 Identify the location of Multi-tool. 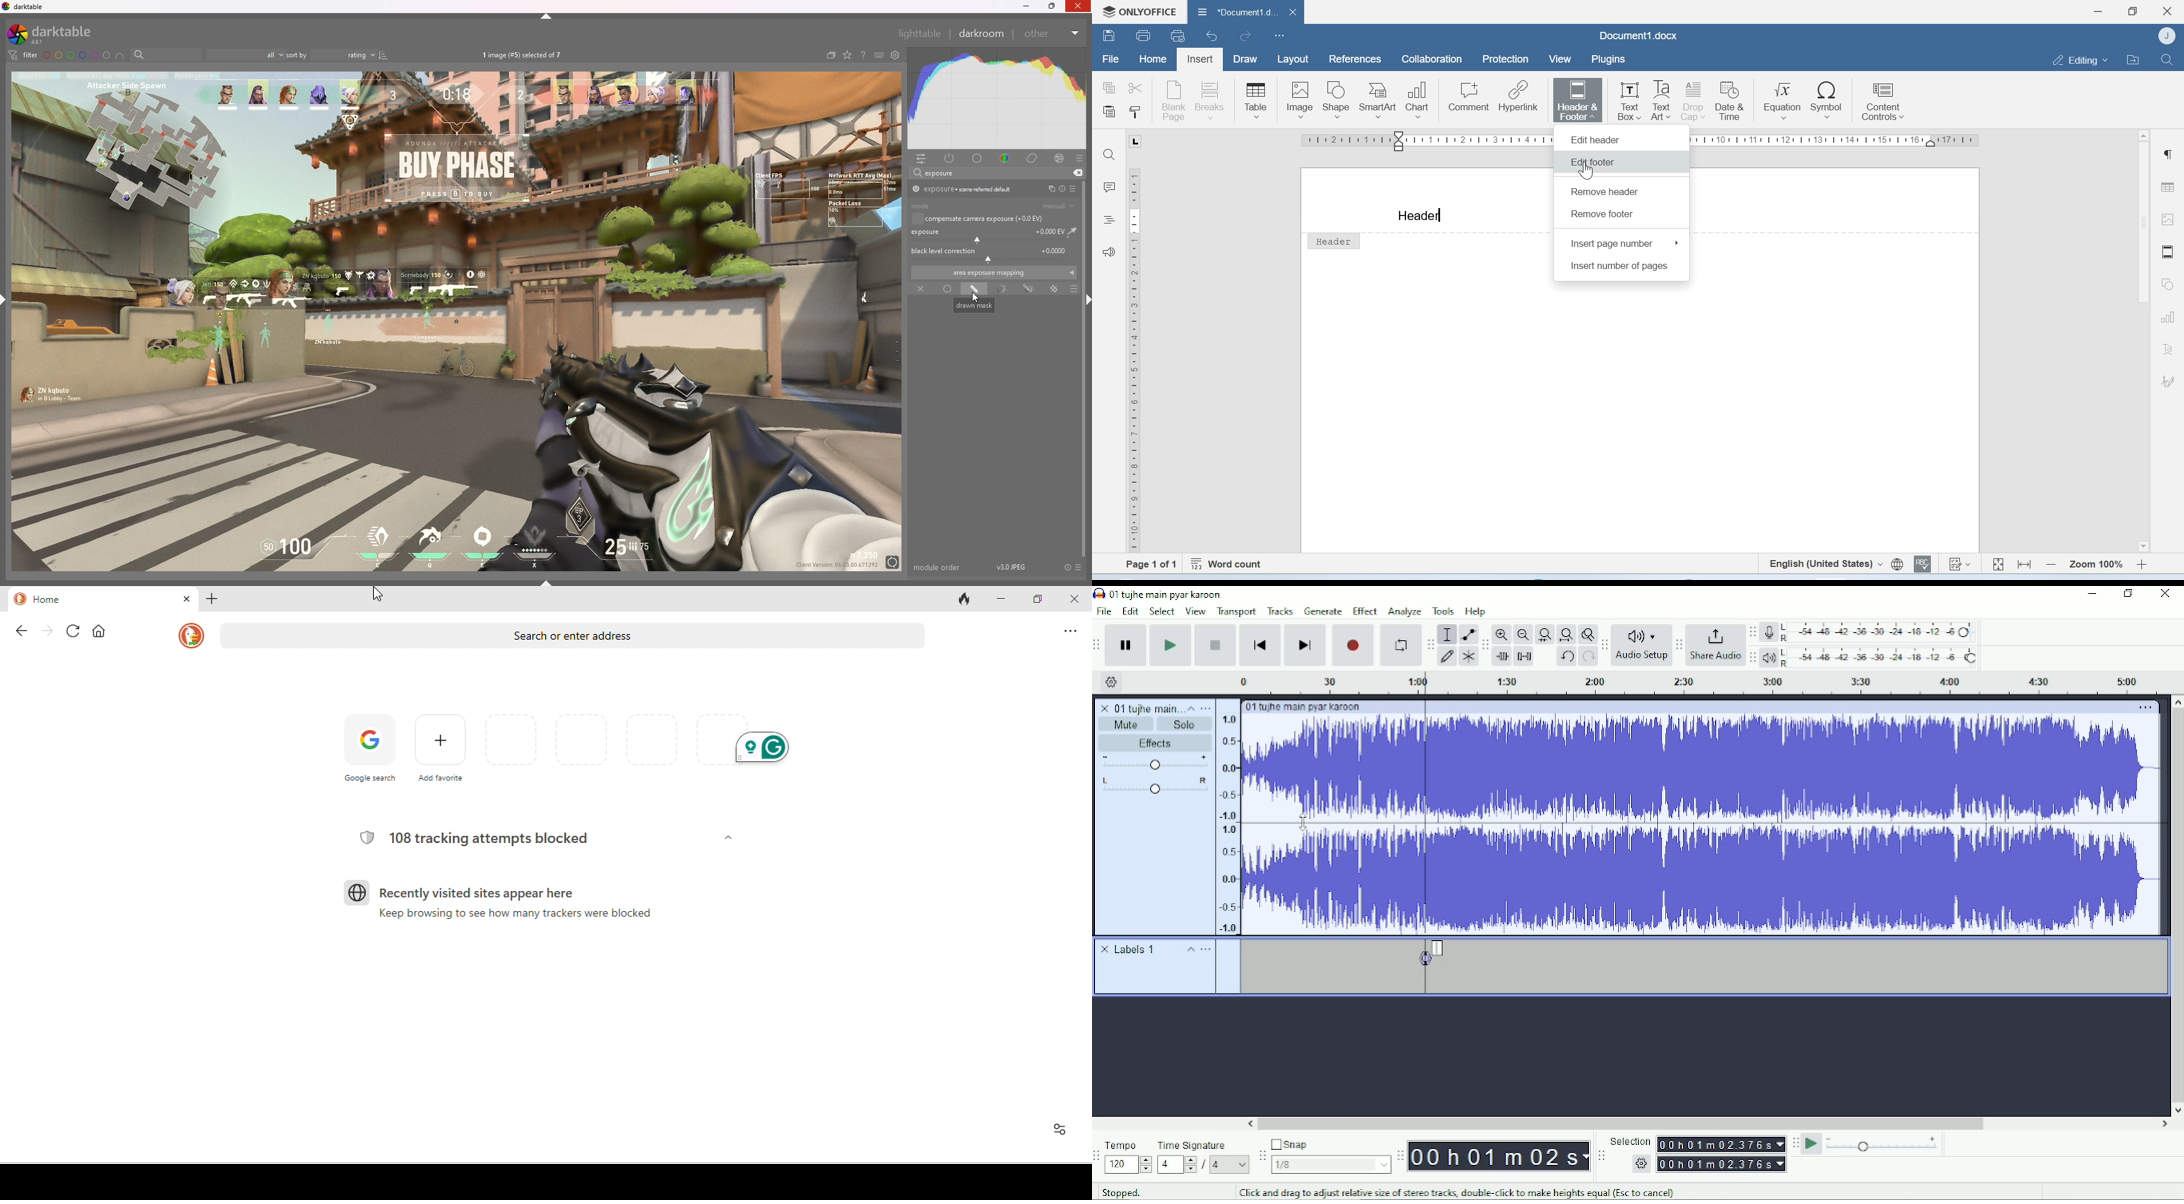
(1468, 656).